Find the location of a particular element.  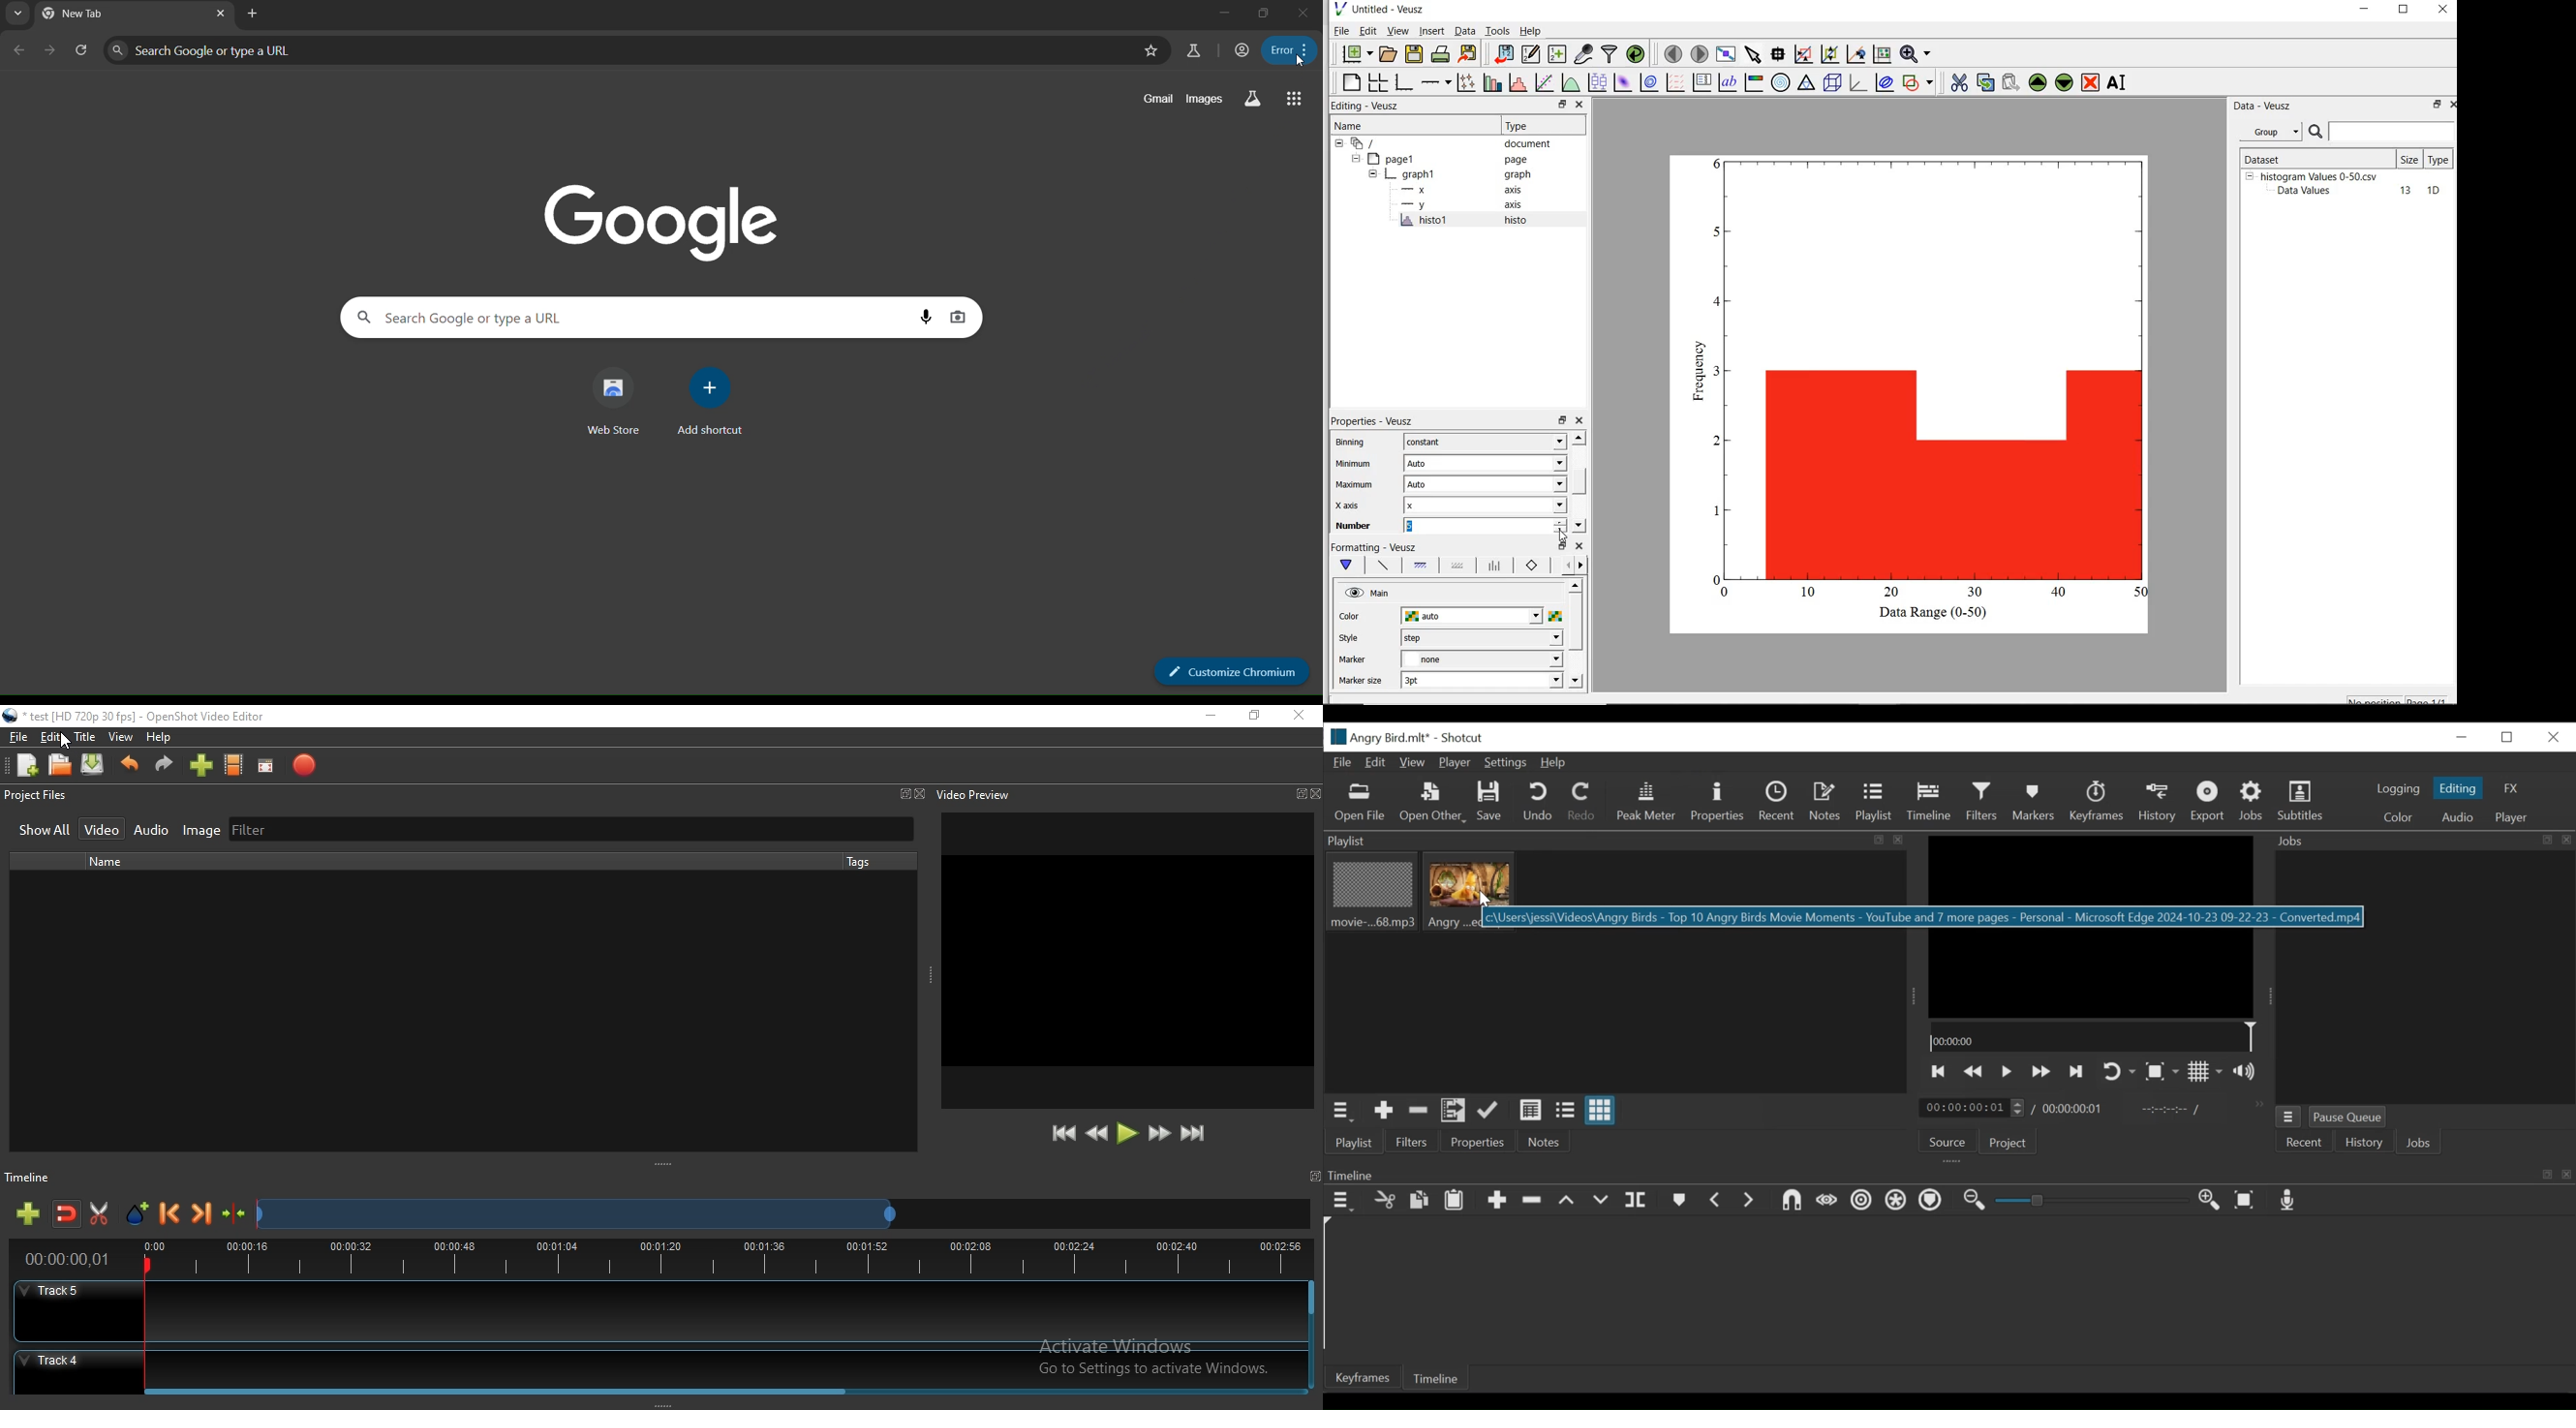

Edit is located at coordinates (1377, 763).